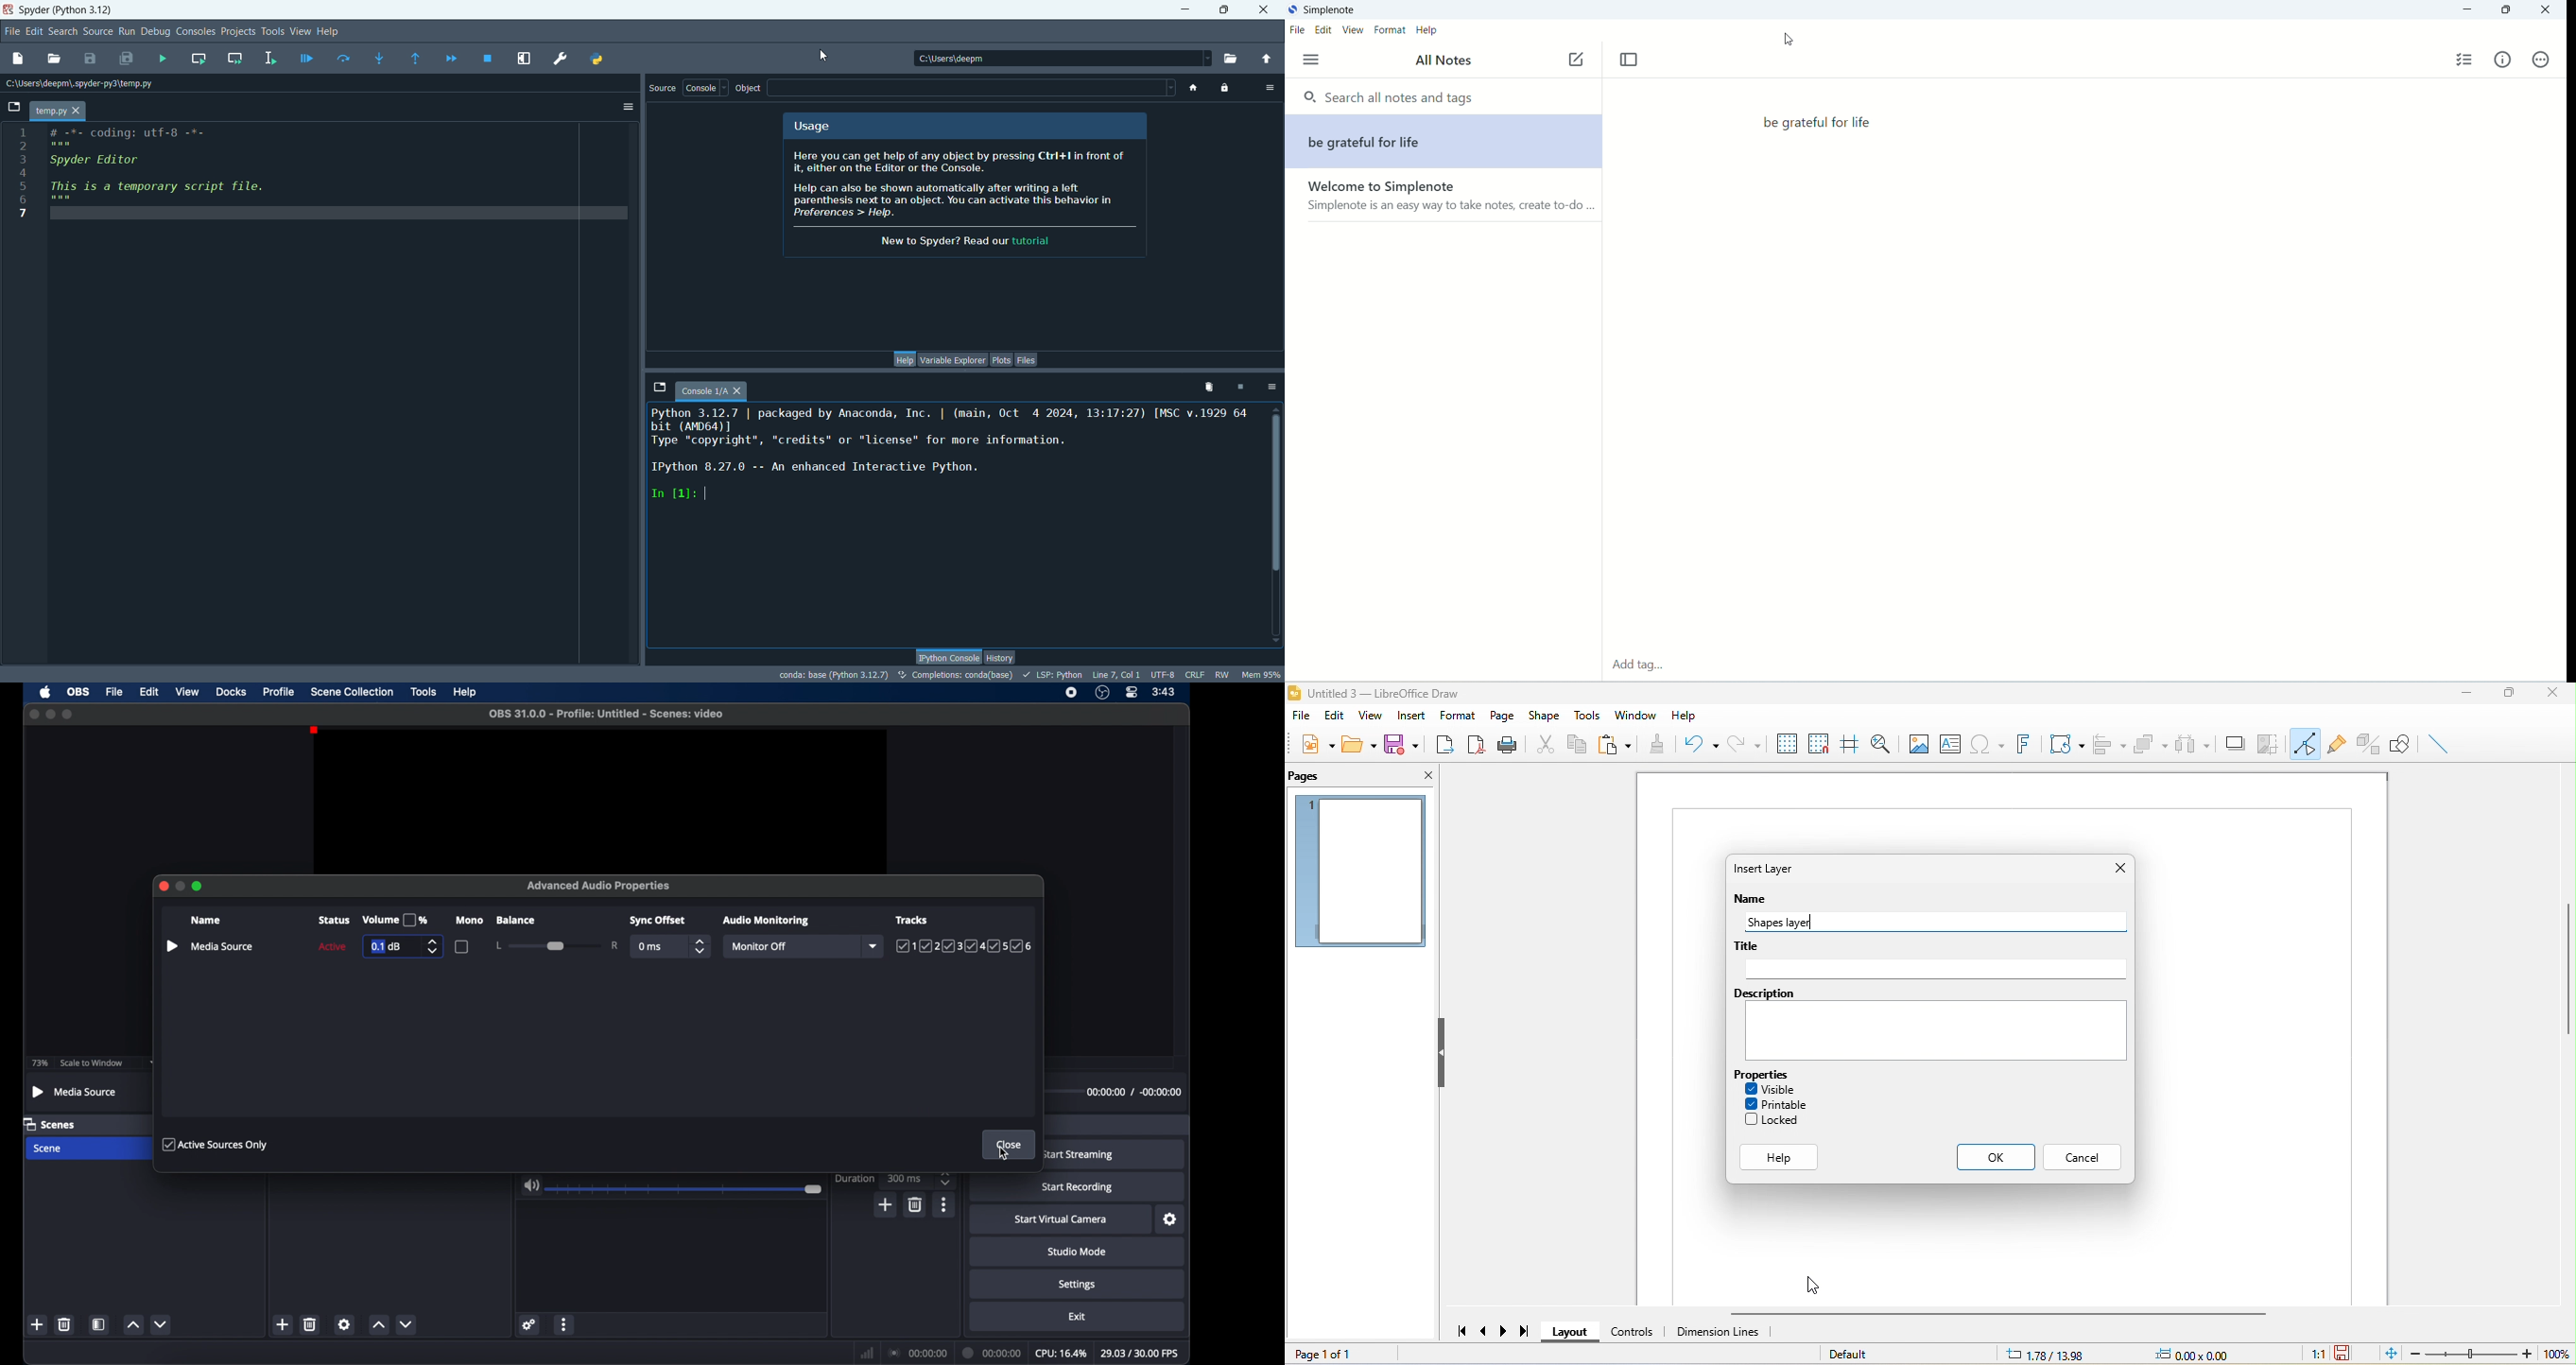 The image size is (2576, 1372). I want to click on history, so click(1002, 657).